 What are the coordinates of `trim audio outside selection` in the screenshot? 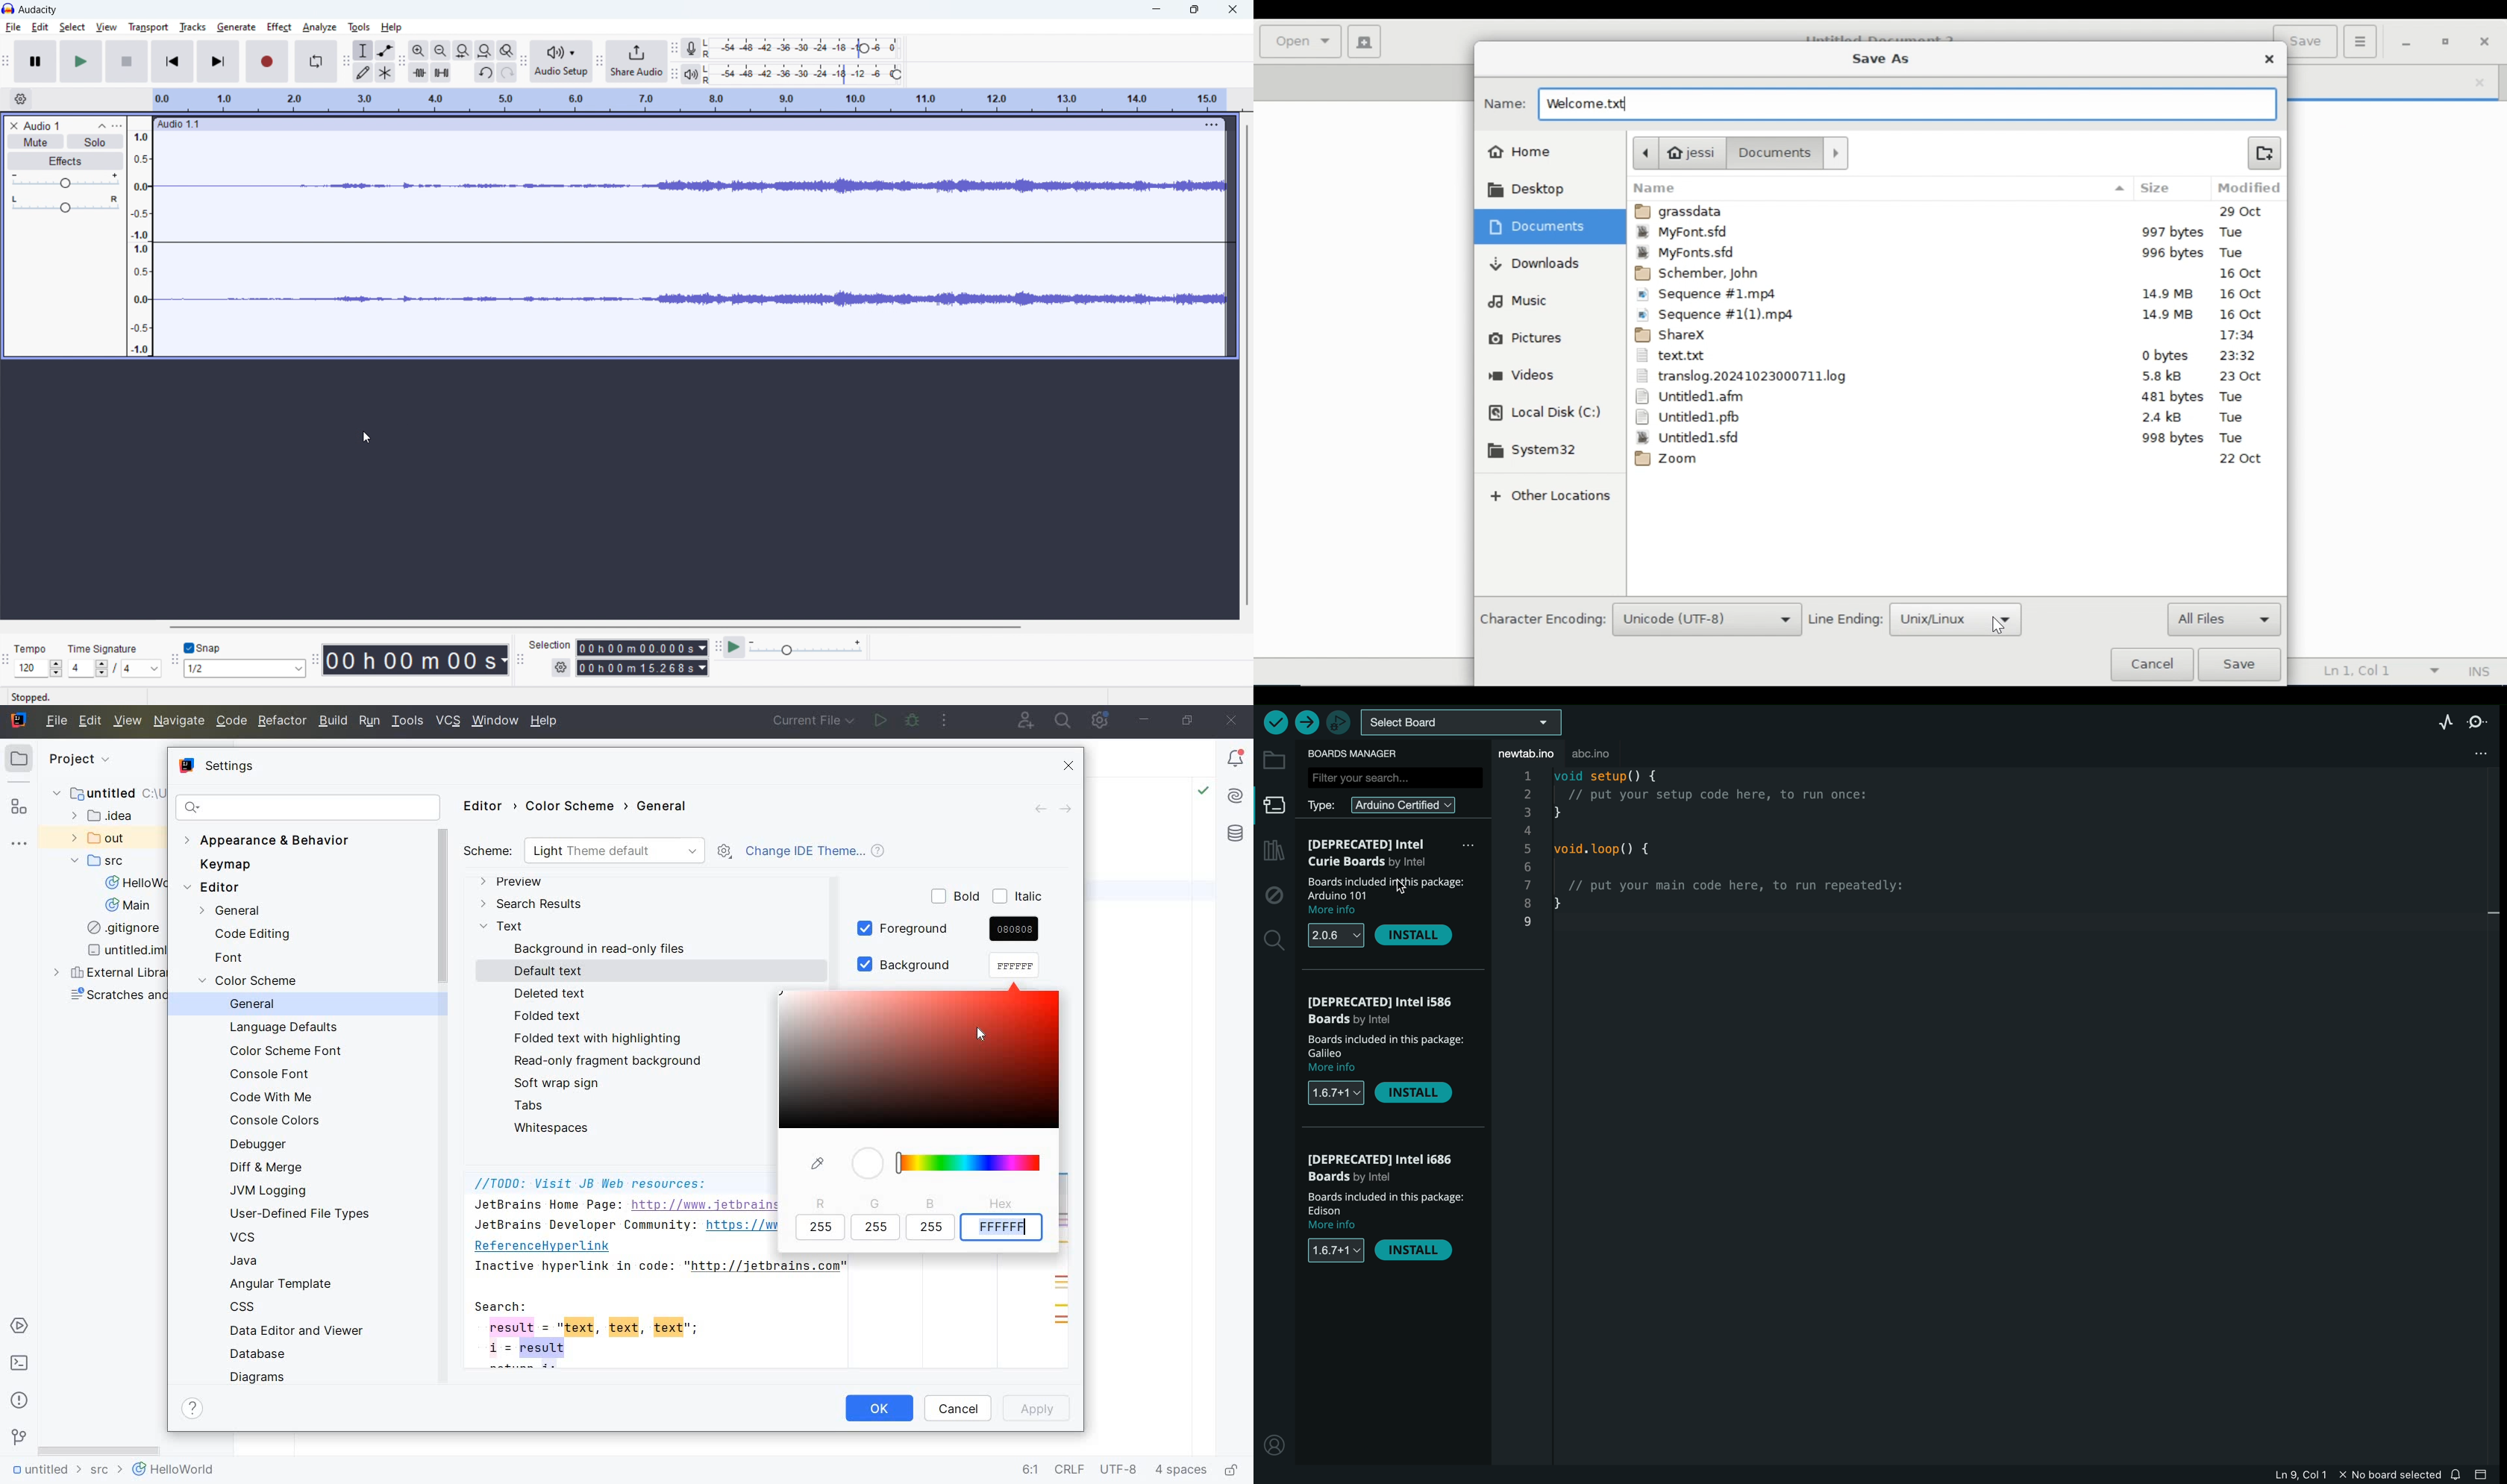 It's located at (418, 72).